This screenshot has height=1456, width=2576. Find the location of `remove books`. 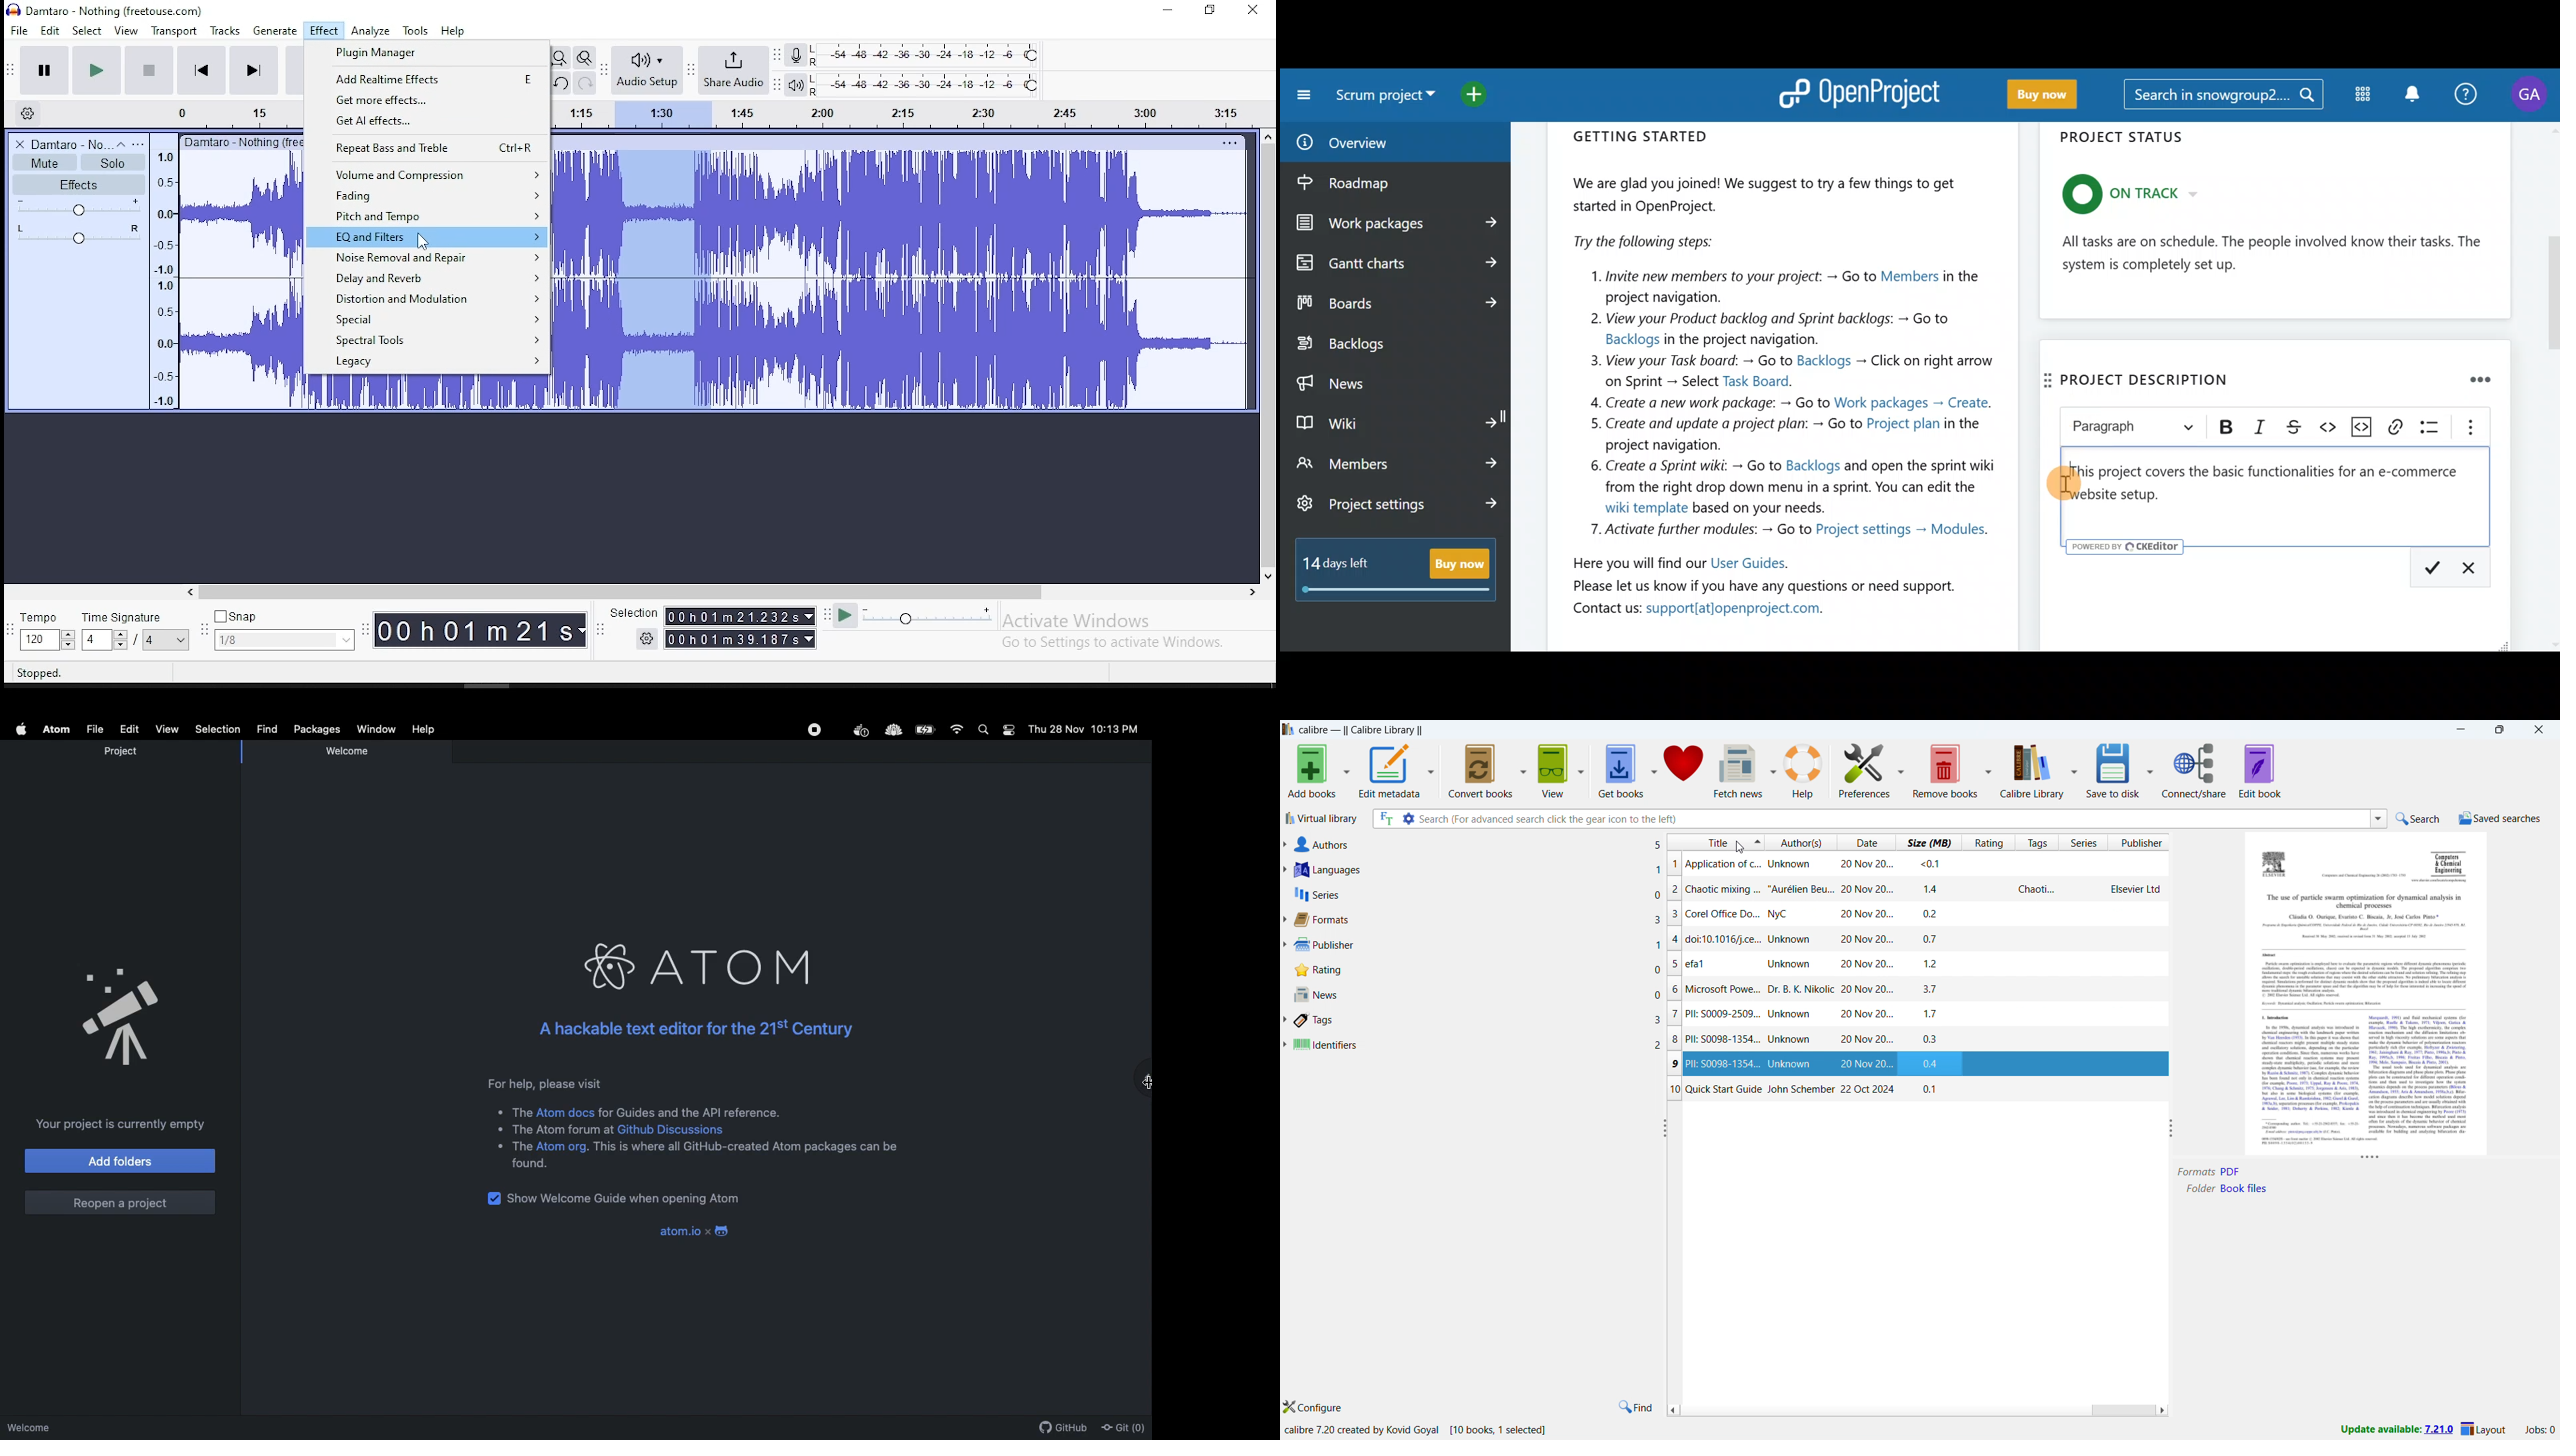

remove books is located at coordinates (1945, 770).